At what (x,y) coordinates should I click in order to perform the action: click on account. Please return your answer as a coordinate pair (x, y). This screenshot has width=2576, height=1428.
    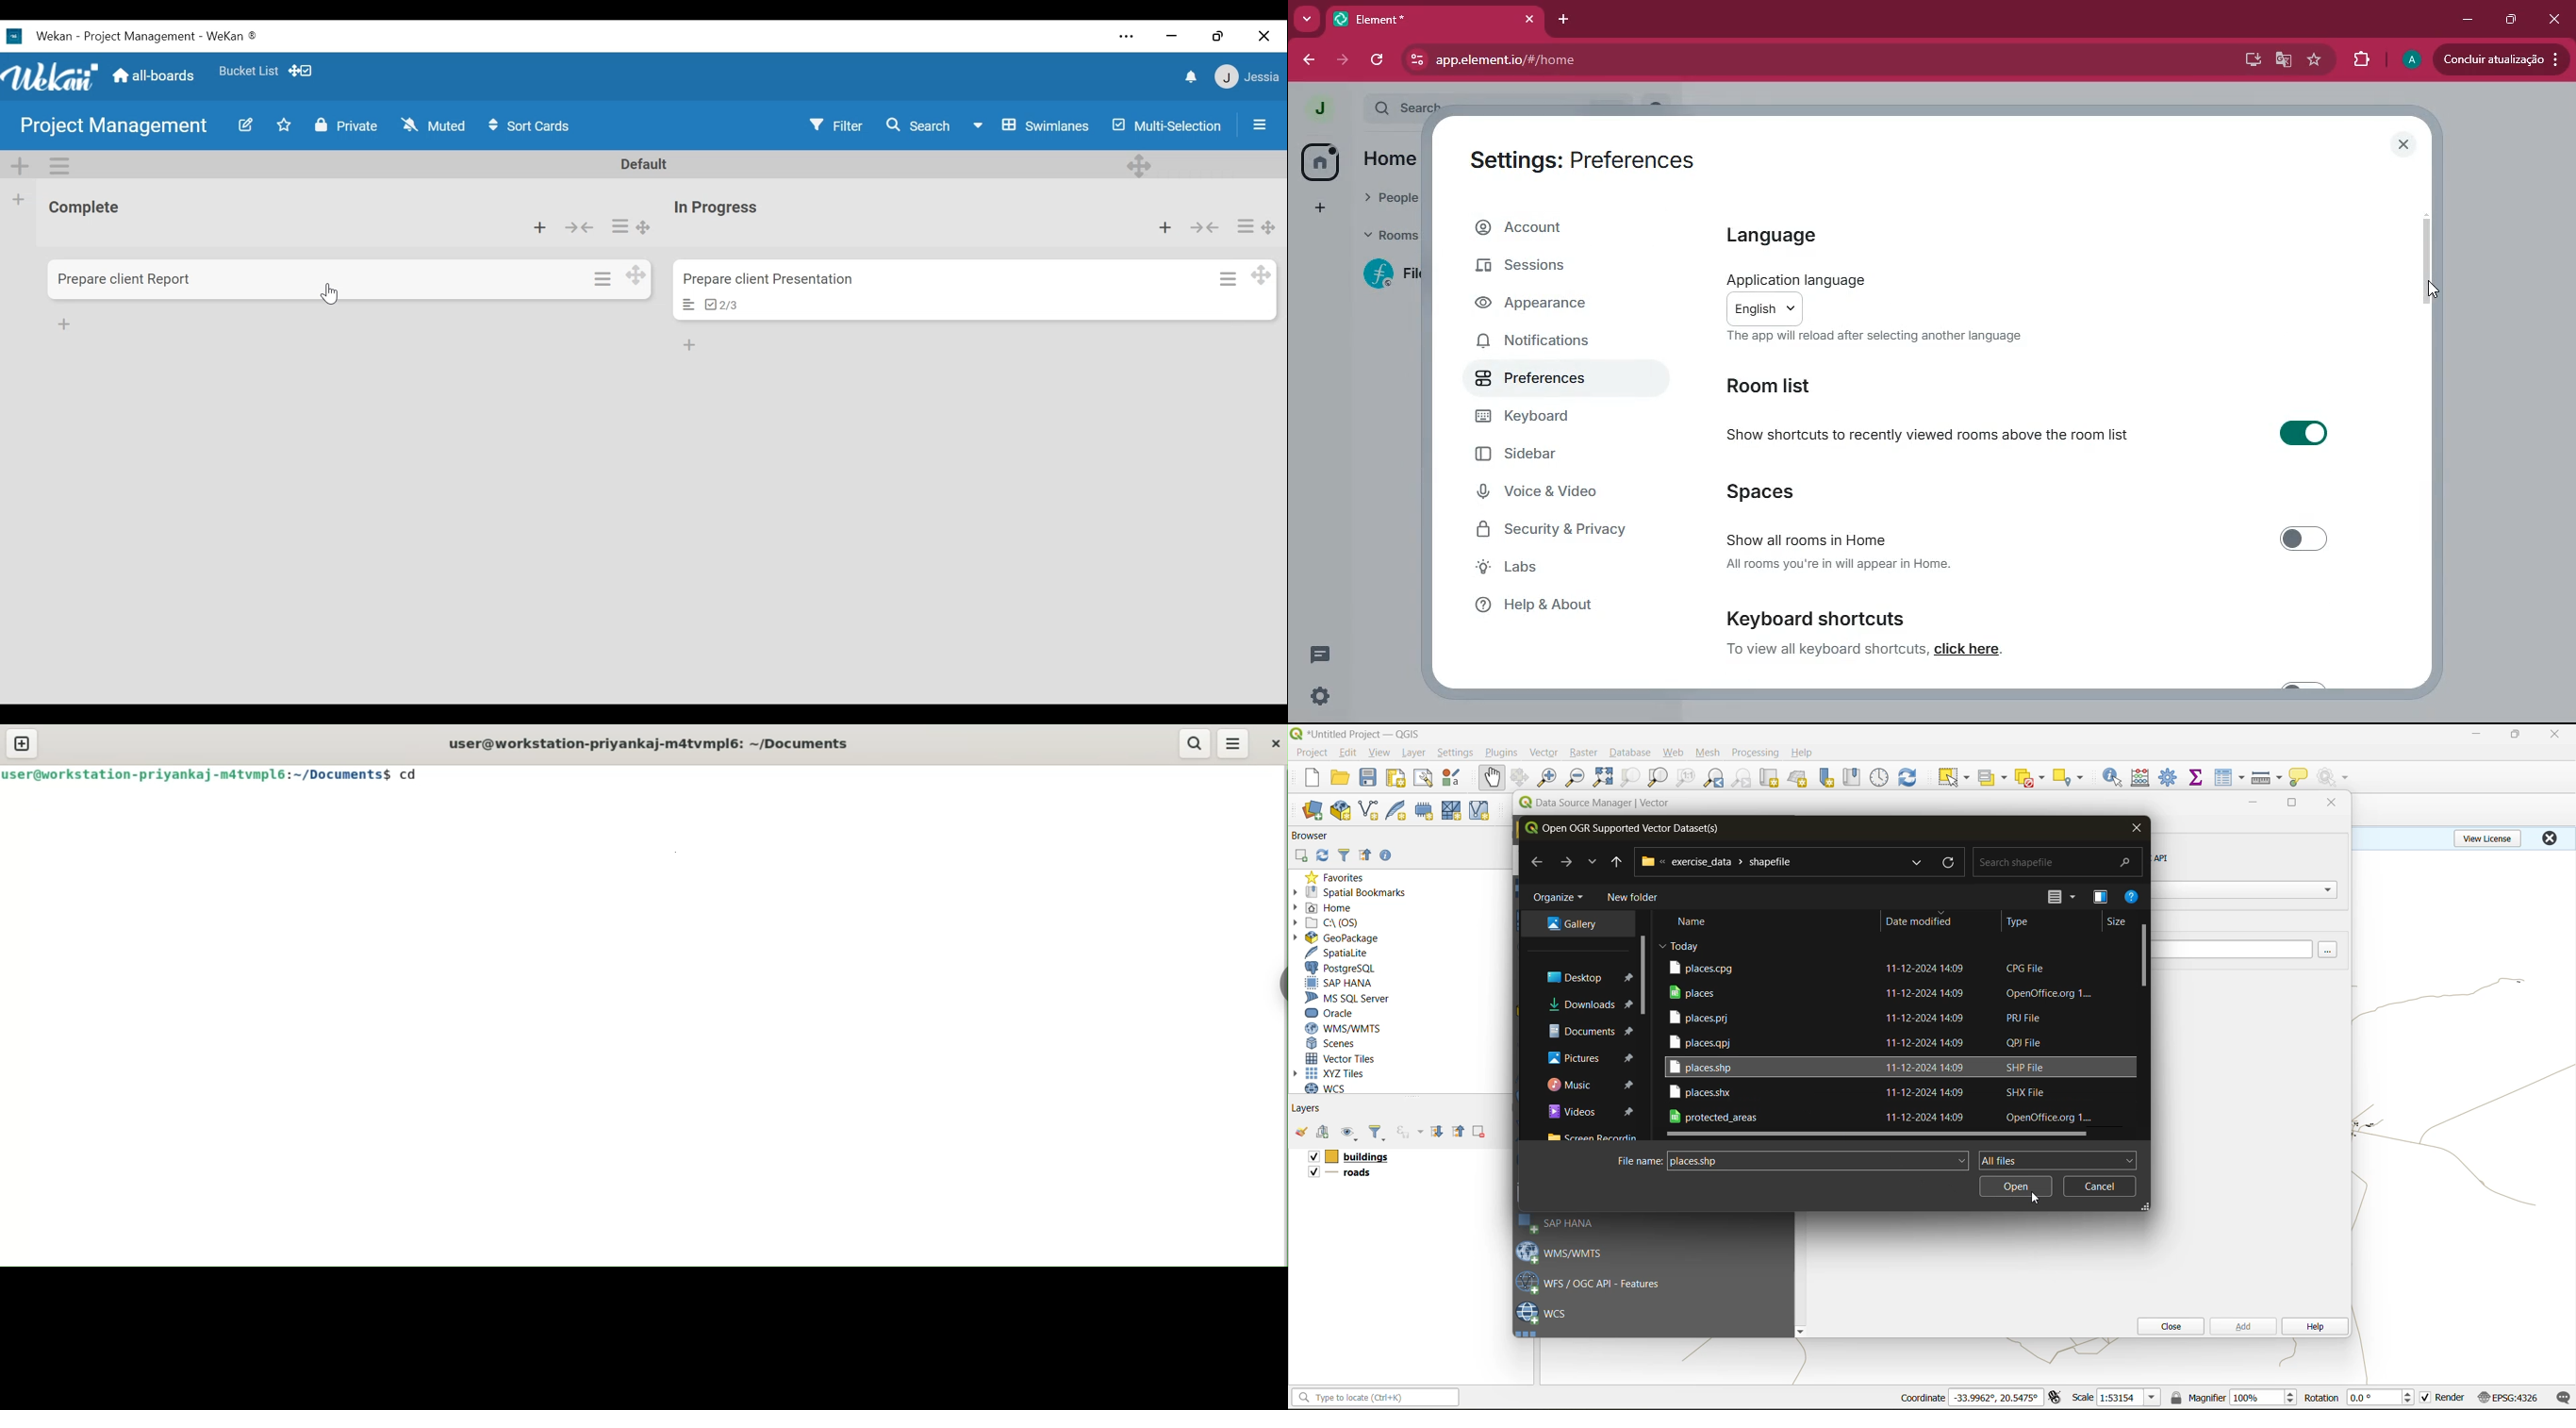
    Looking at the image, I should click on (1563, 226).